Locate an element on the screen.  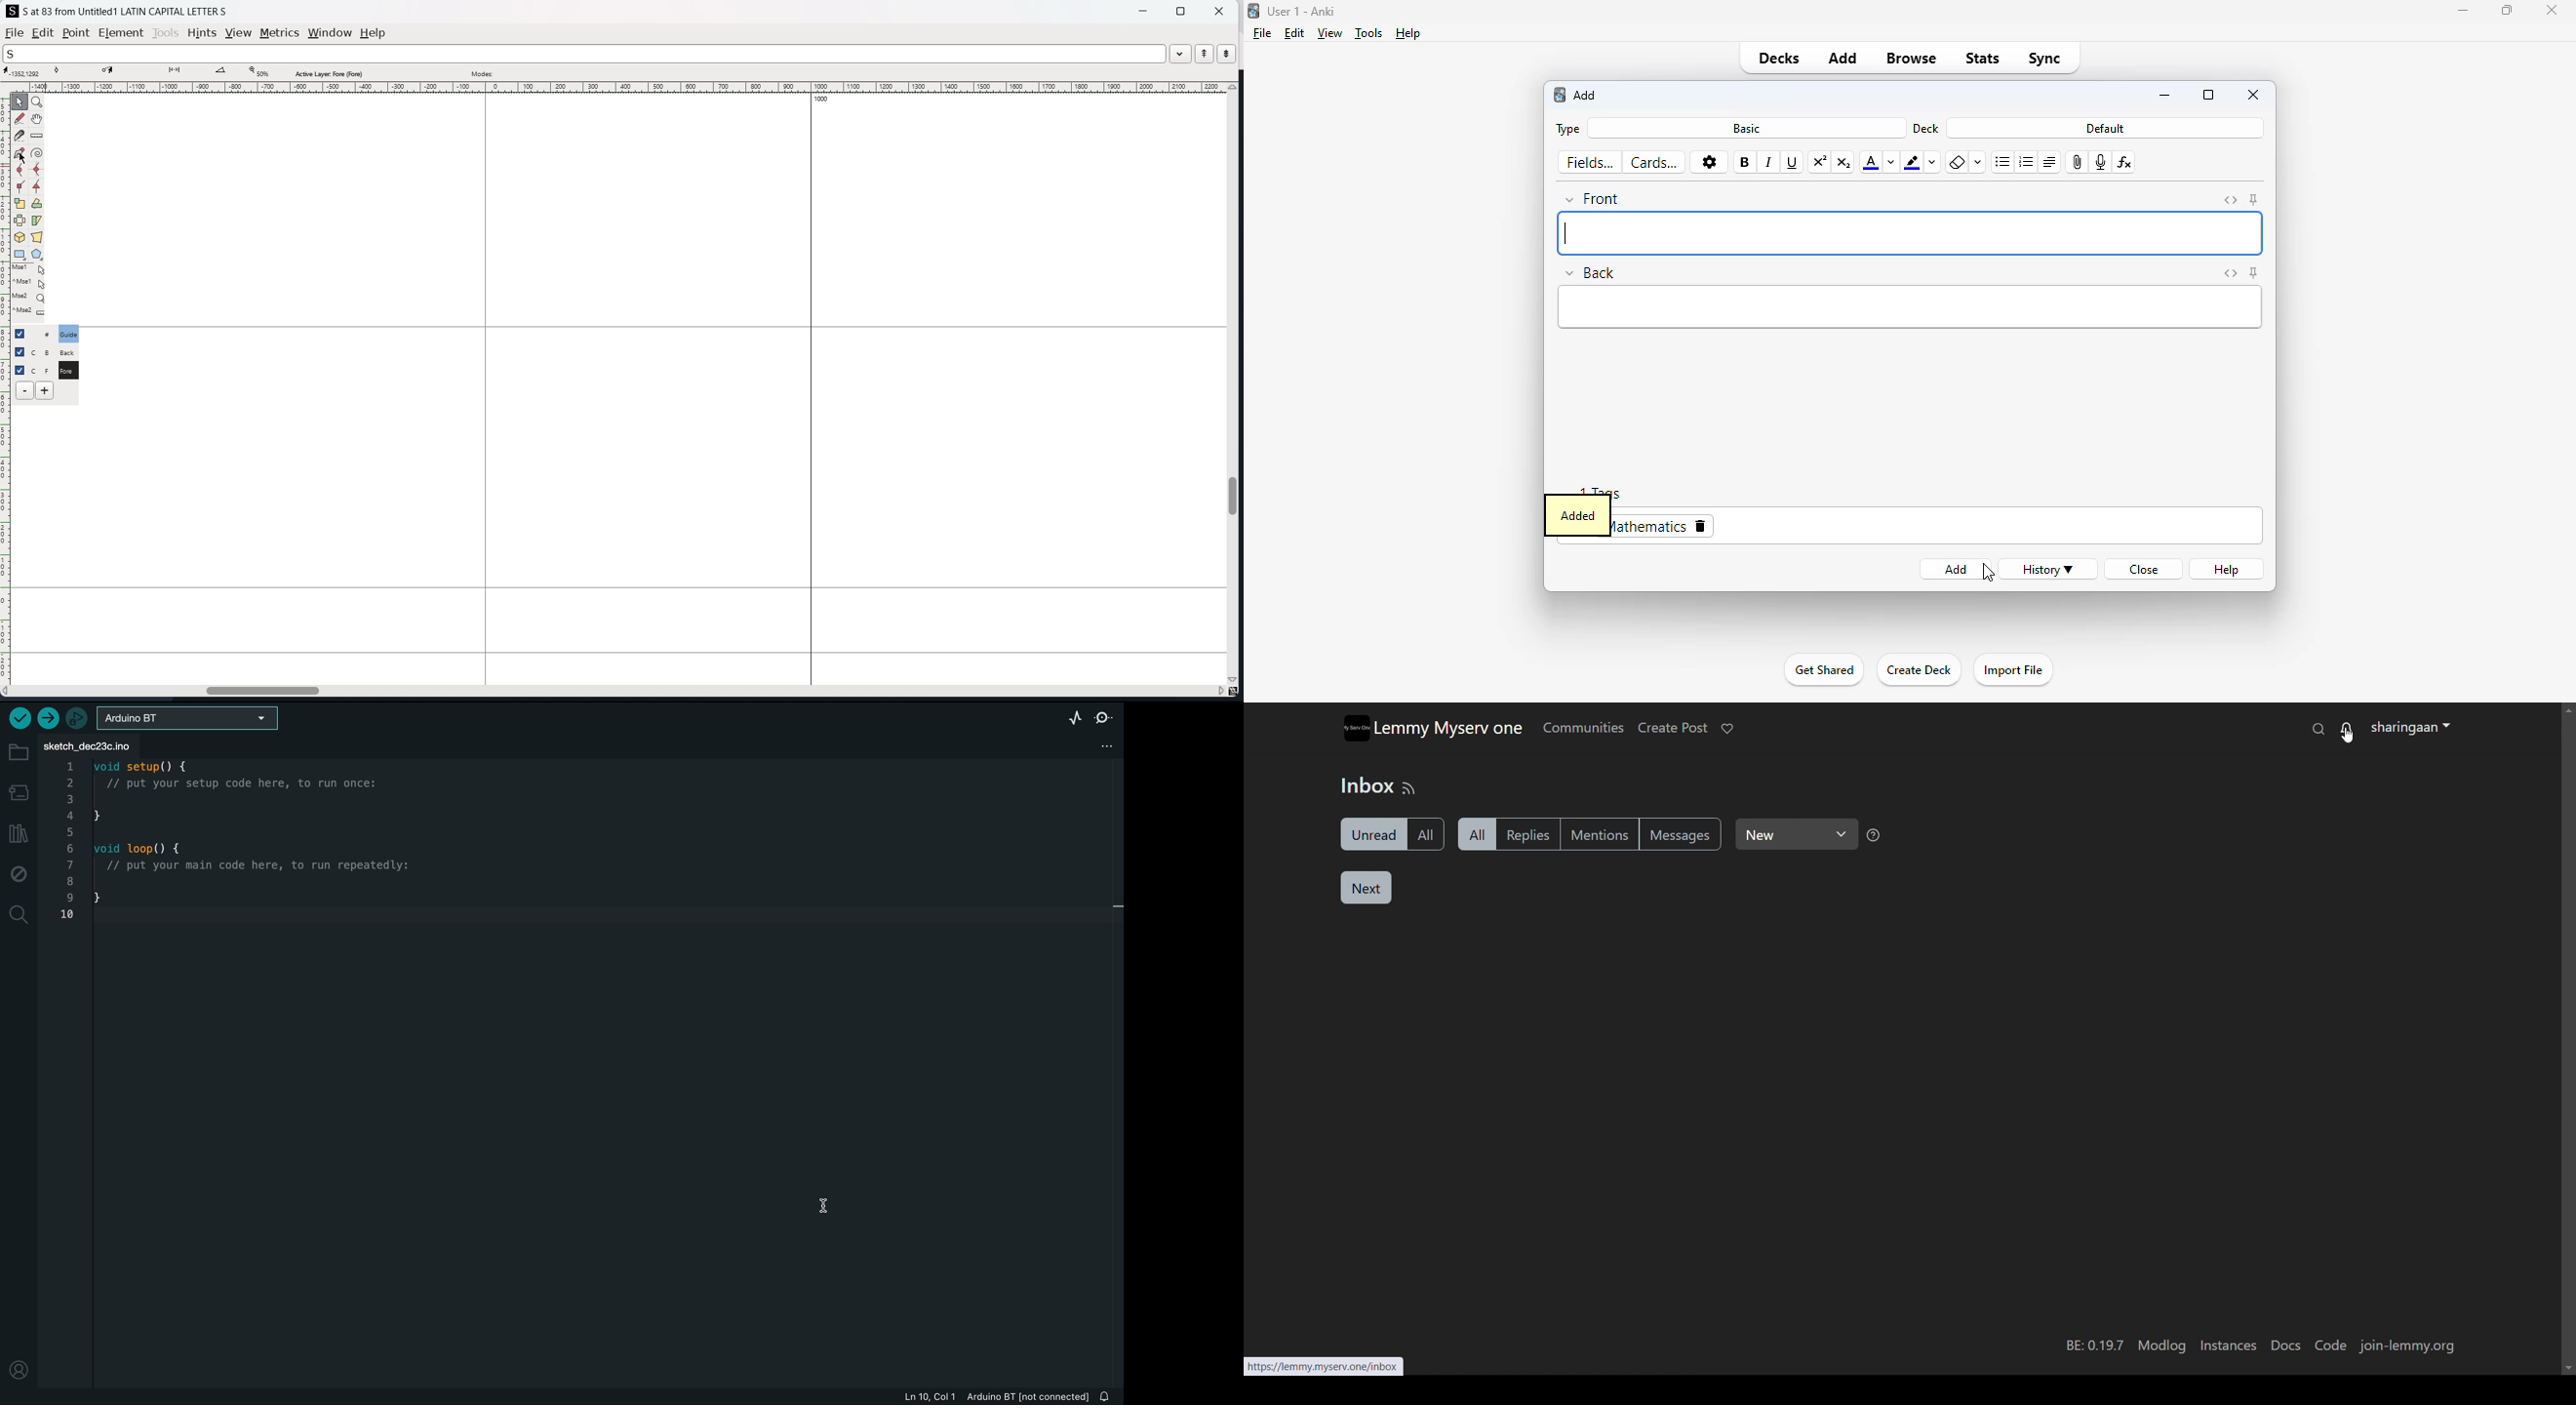
sync is located at coordinates (2045, 58).